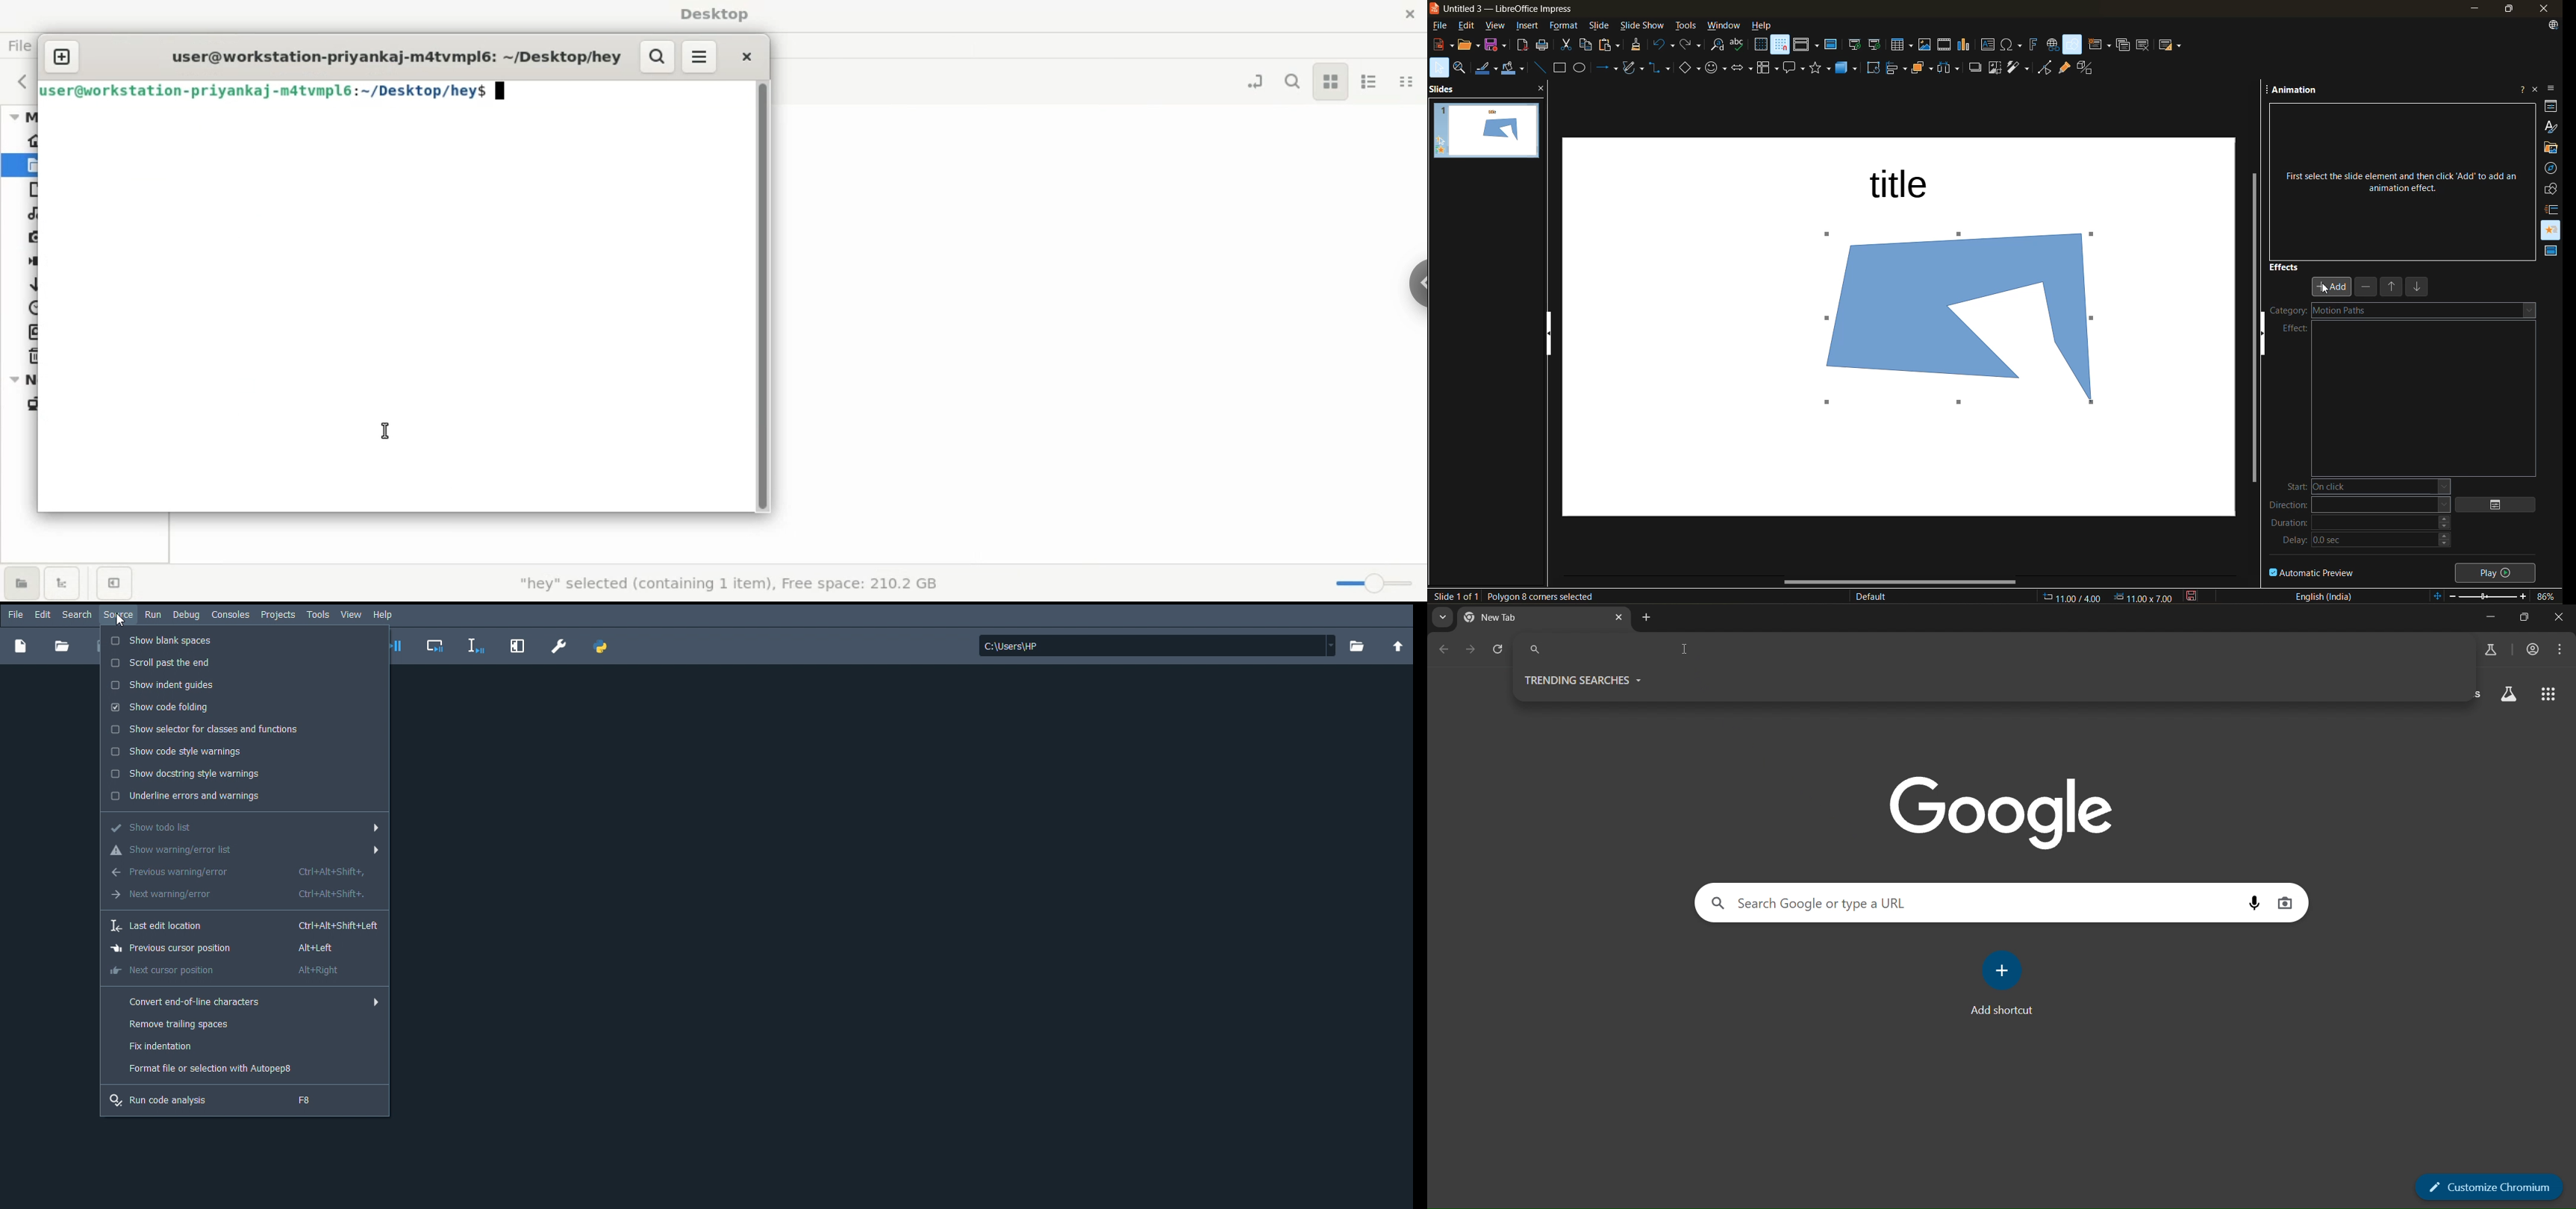 This screenshot has height=1232, width=2576. I want to click on start, so click(2367, 485).